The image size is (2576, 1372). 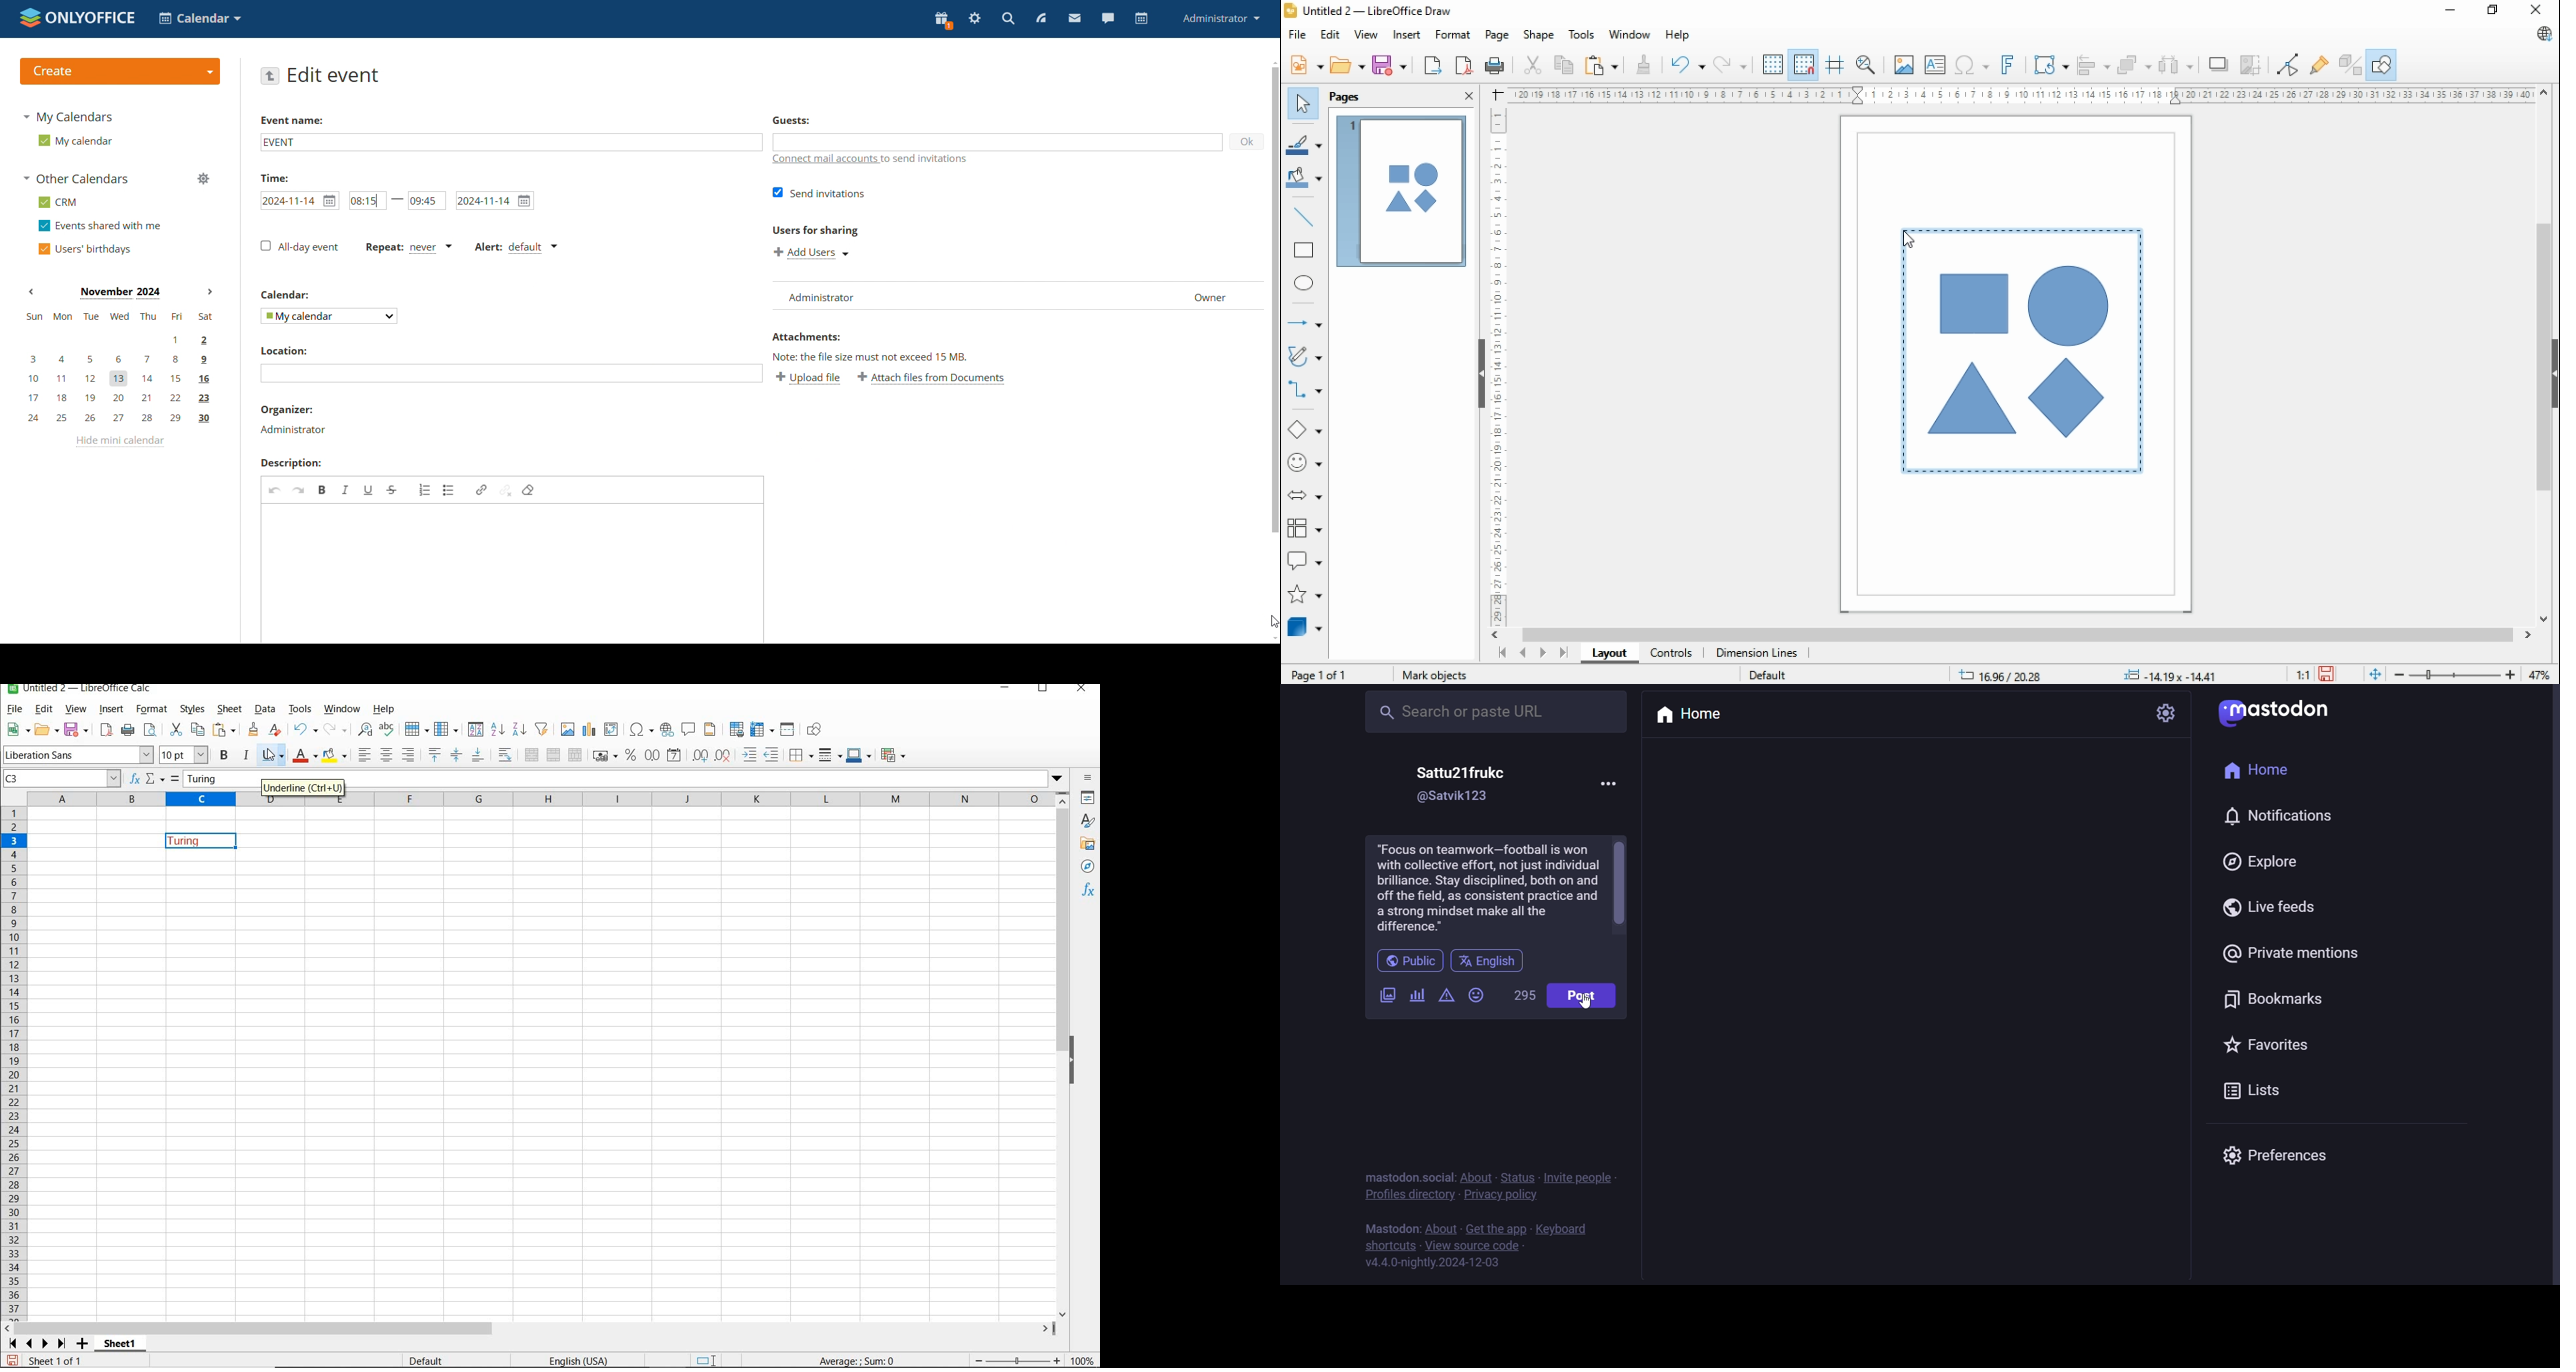 What do you see at coordinates (87, 248) in the screenshot?
I see `users' burthdays` at bounding box center [87, 248].